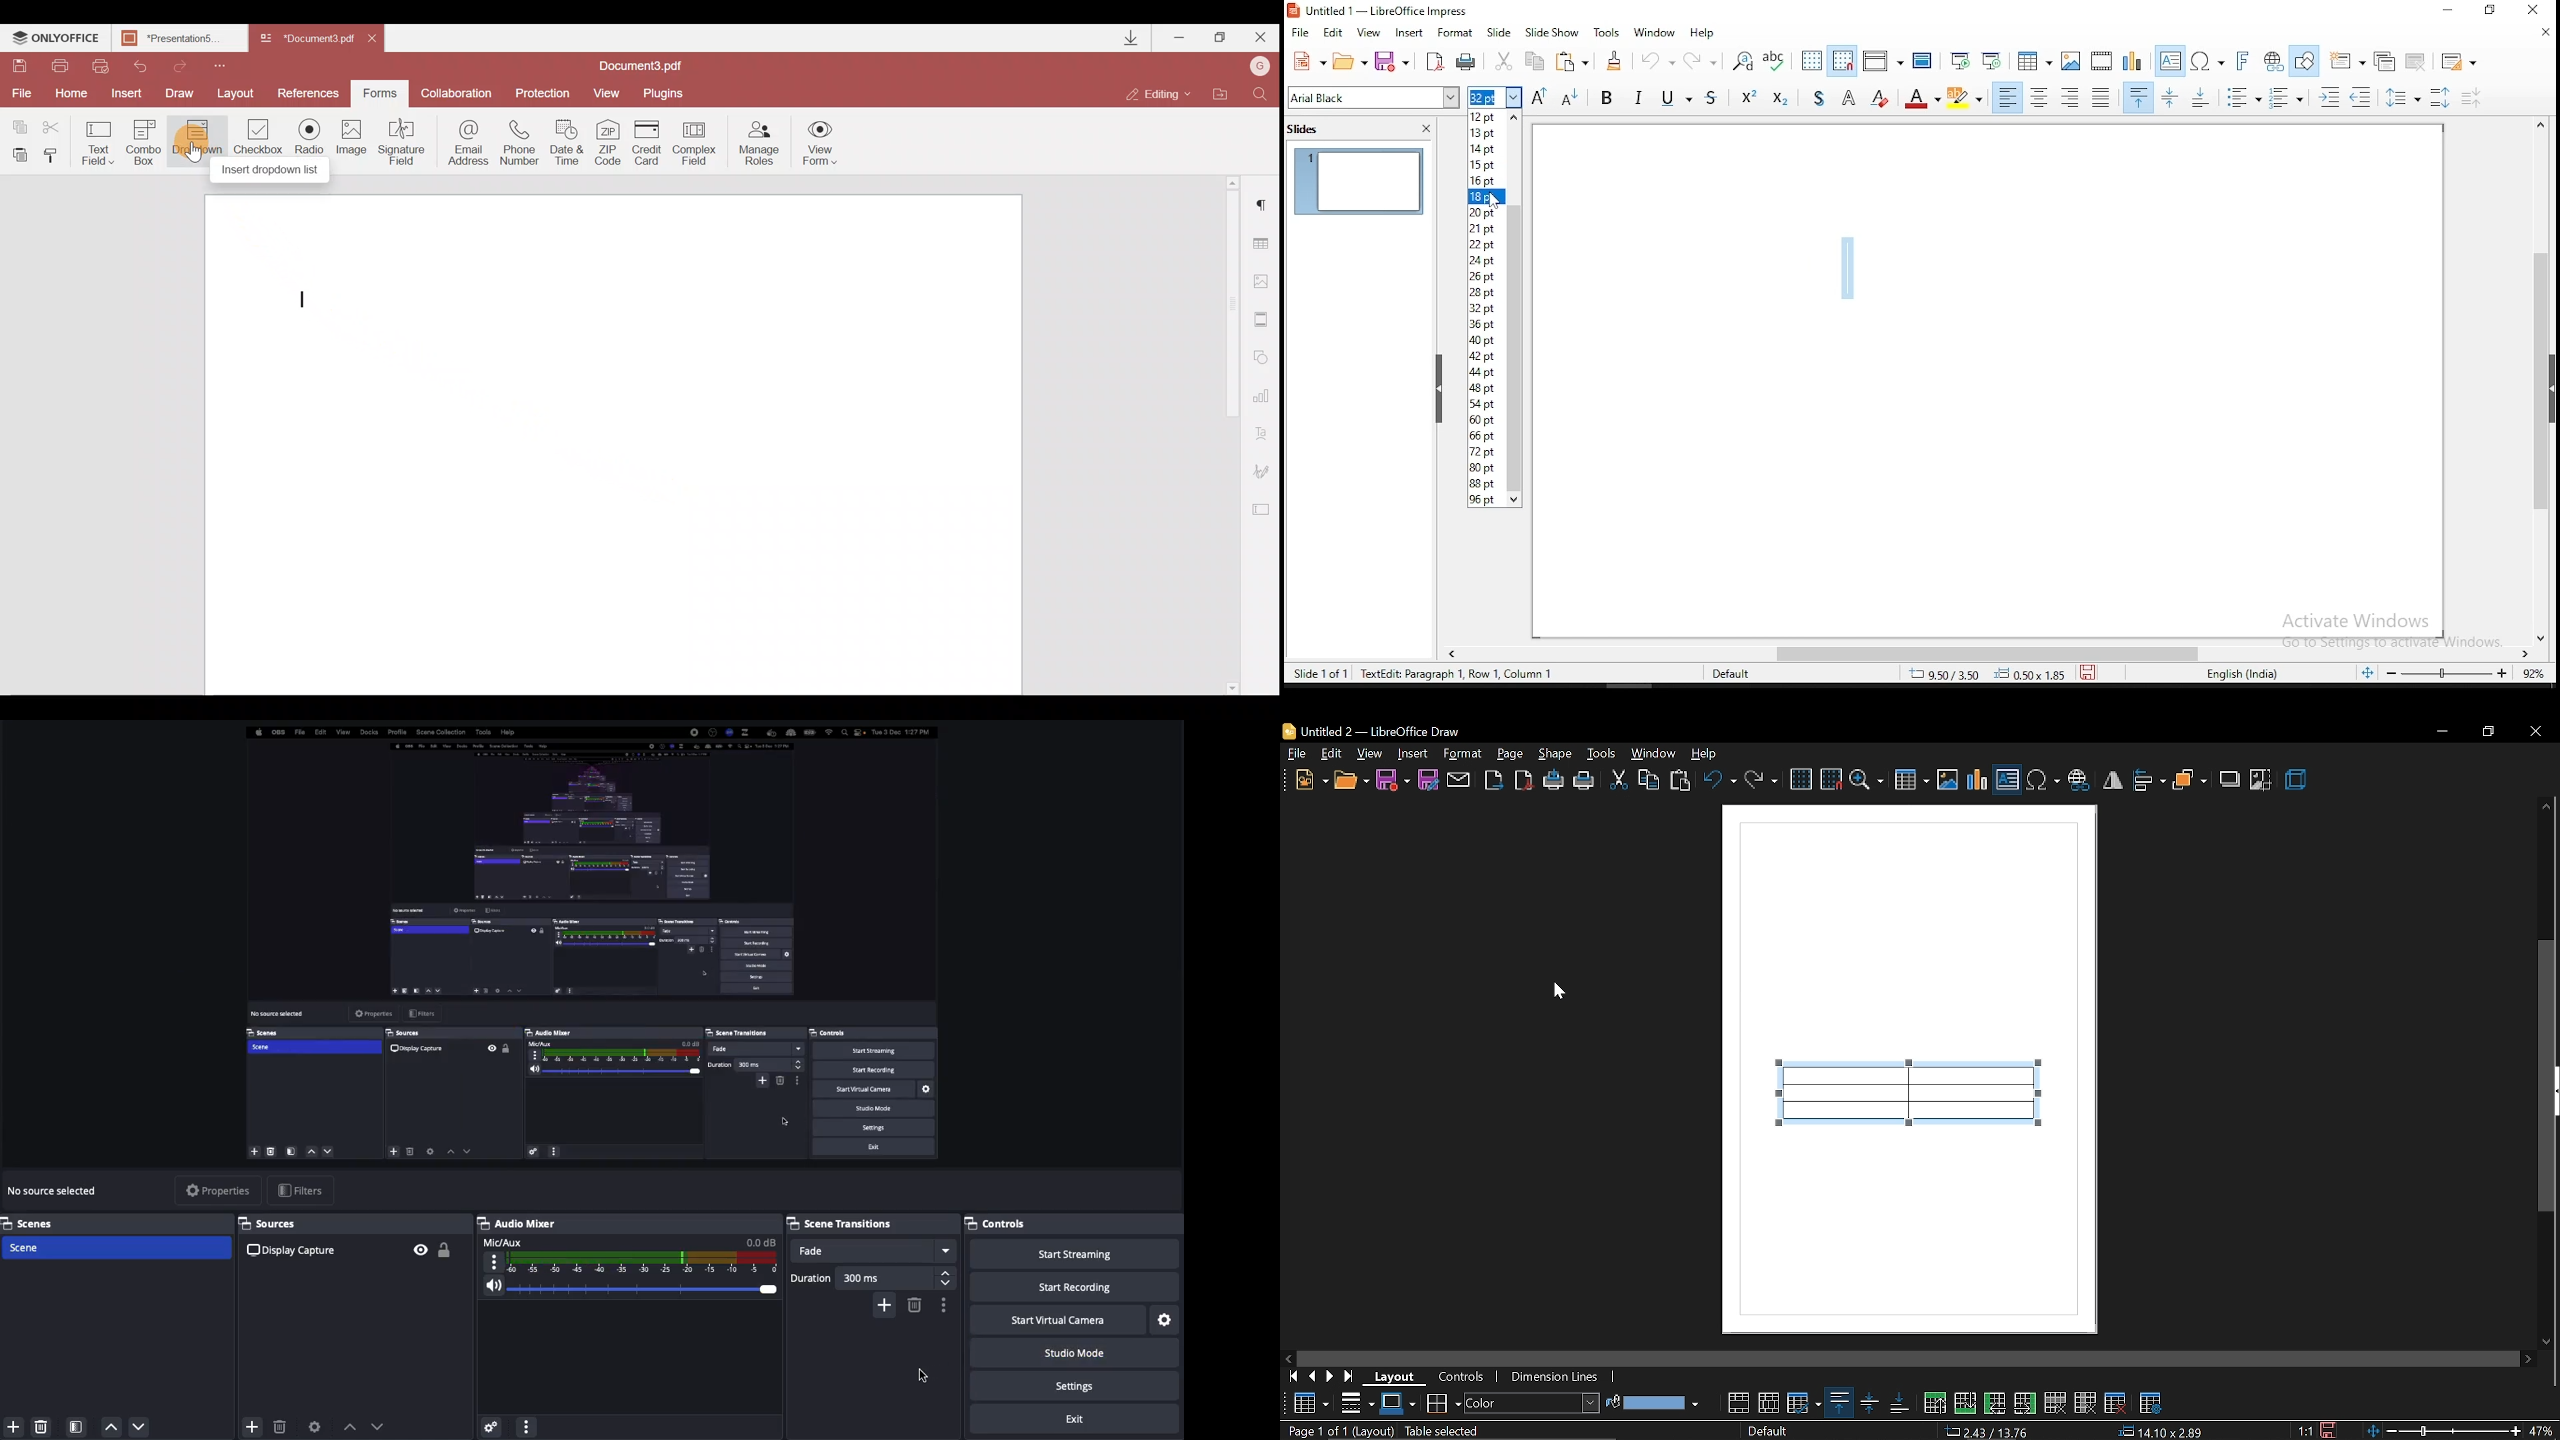  Describe the element at coordinates (1443, 1431) in the screenshot. I see `Table selected` at that location.